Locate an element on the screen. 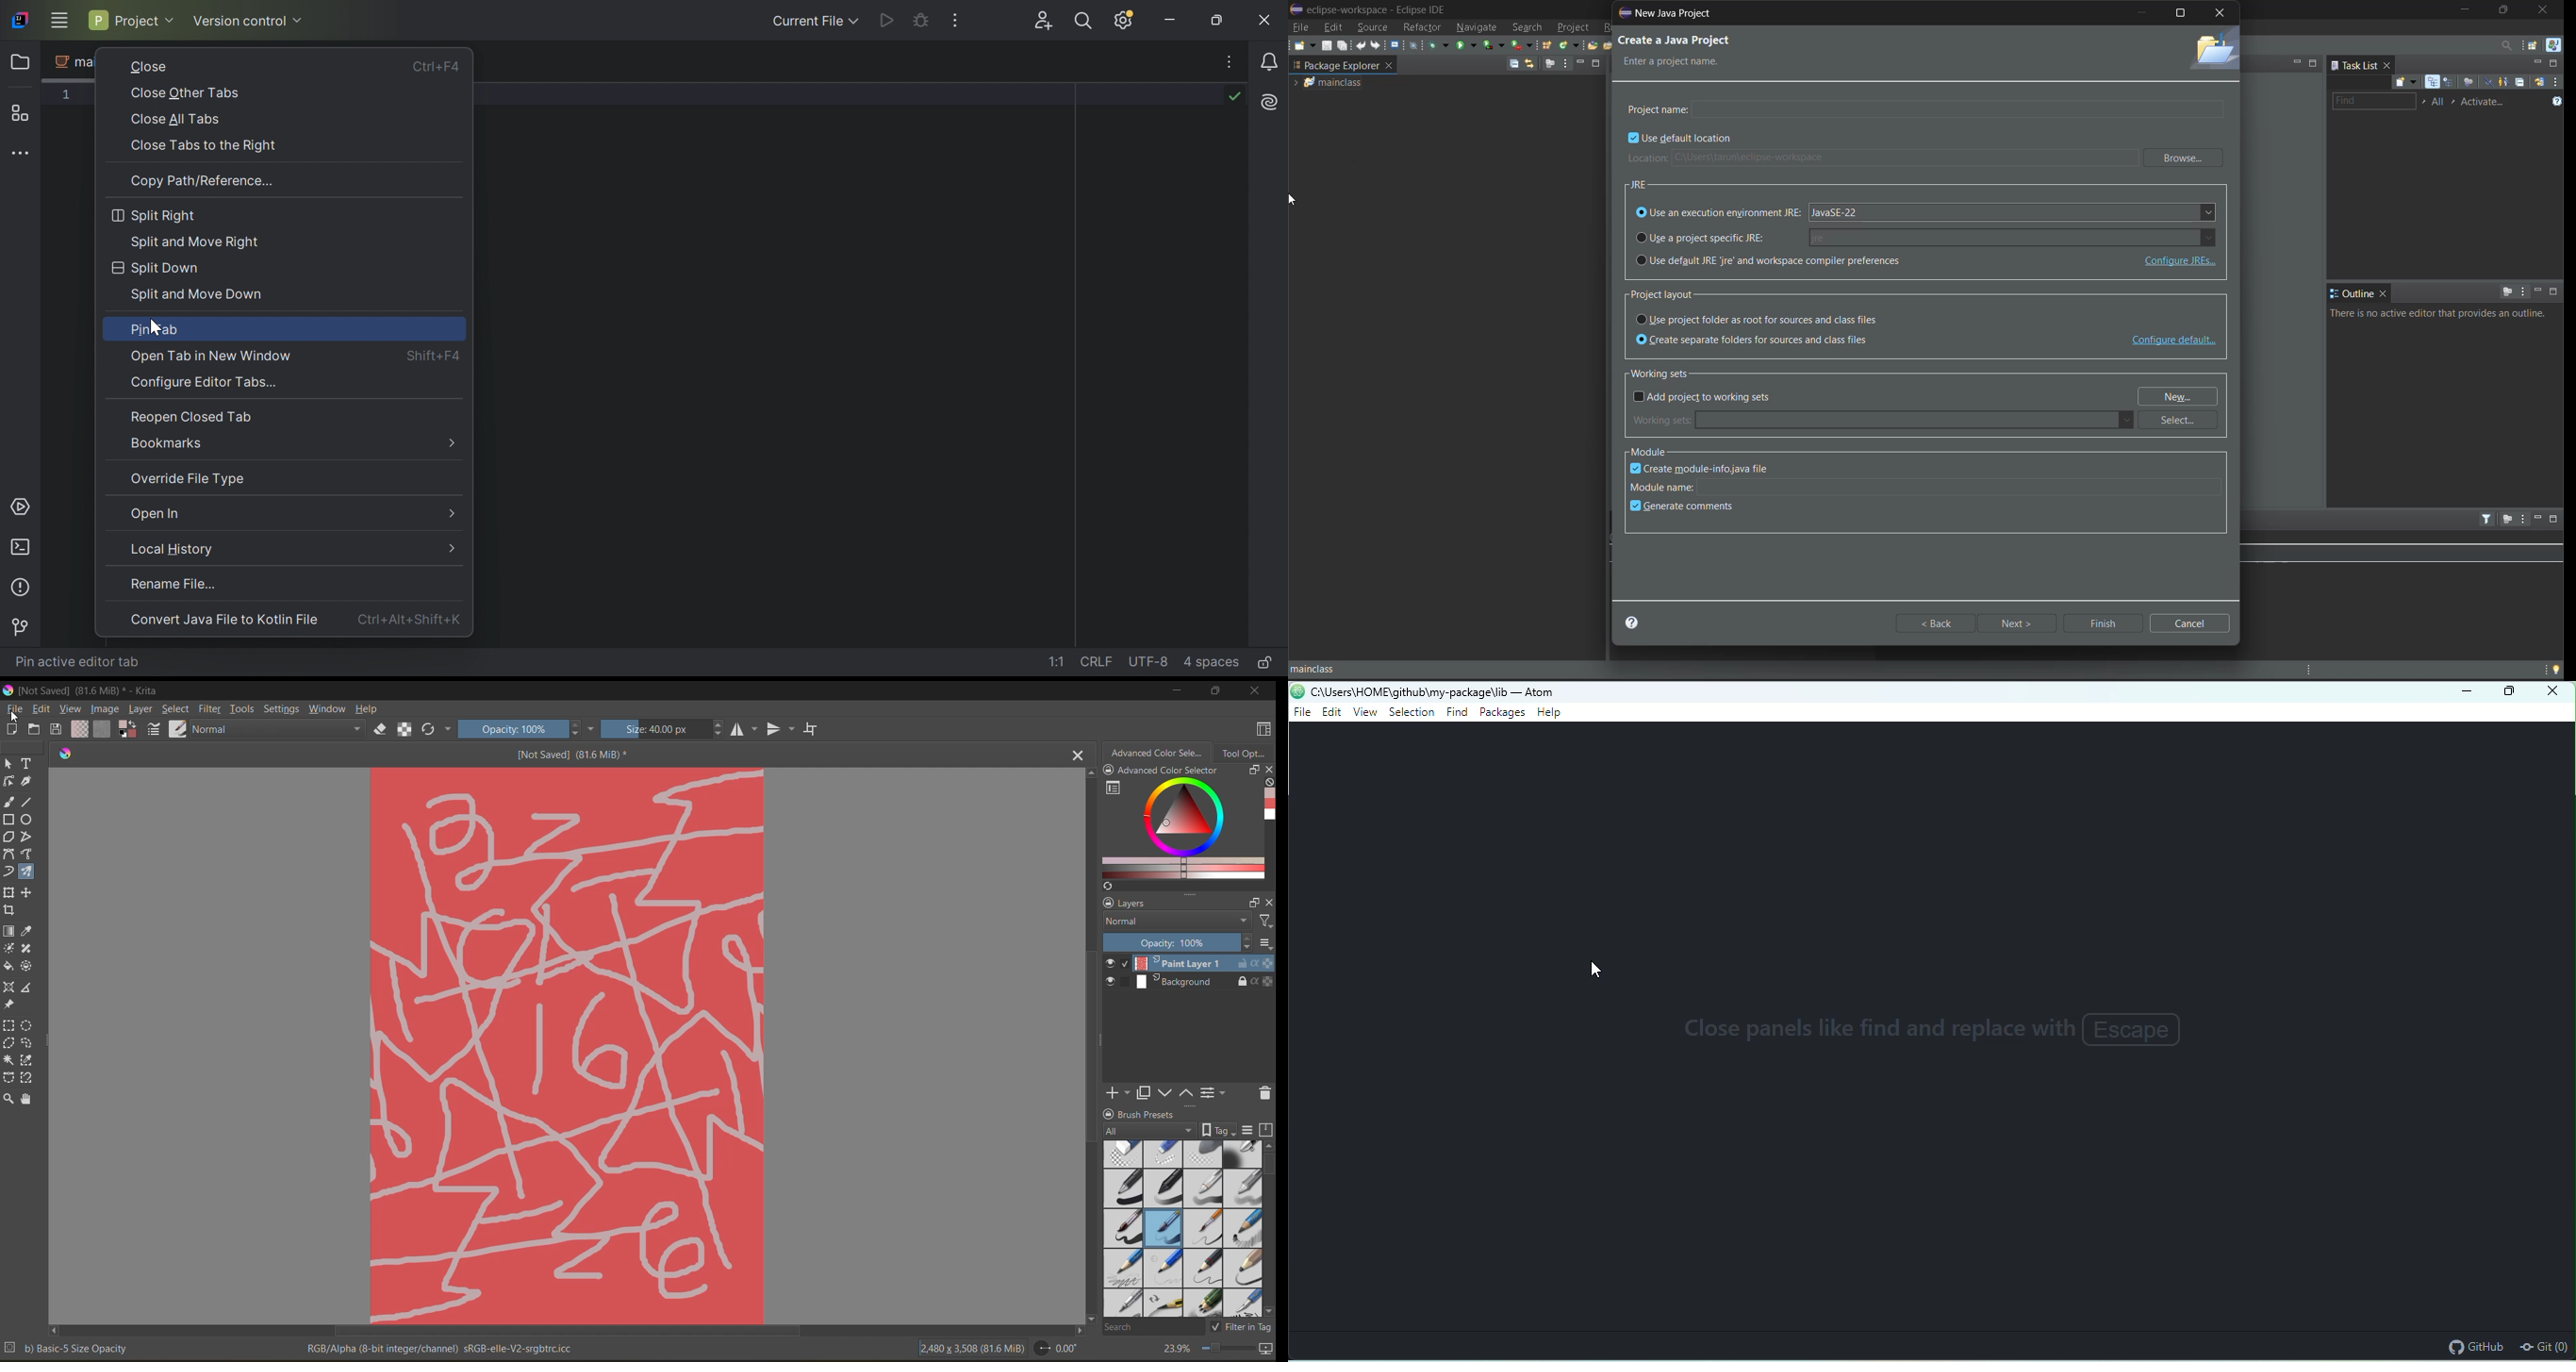 The height and width of the screenshot is (1372, 2576). tool is located at coordinates (31, 782).